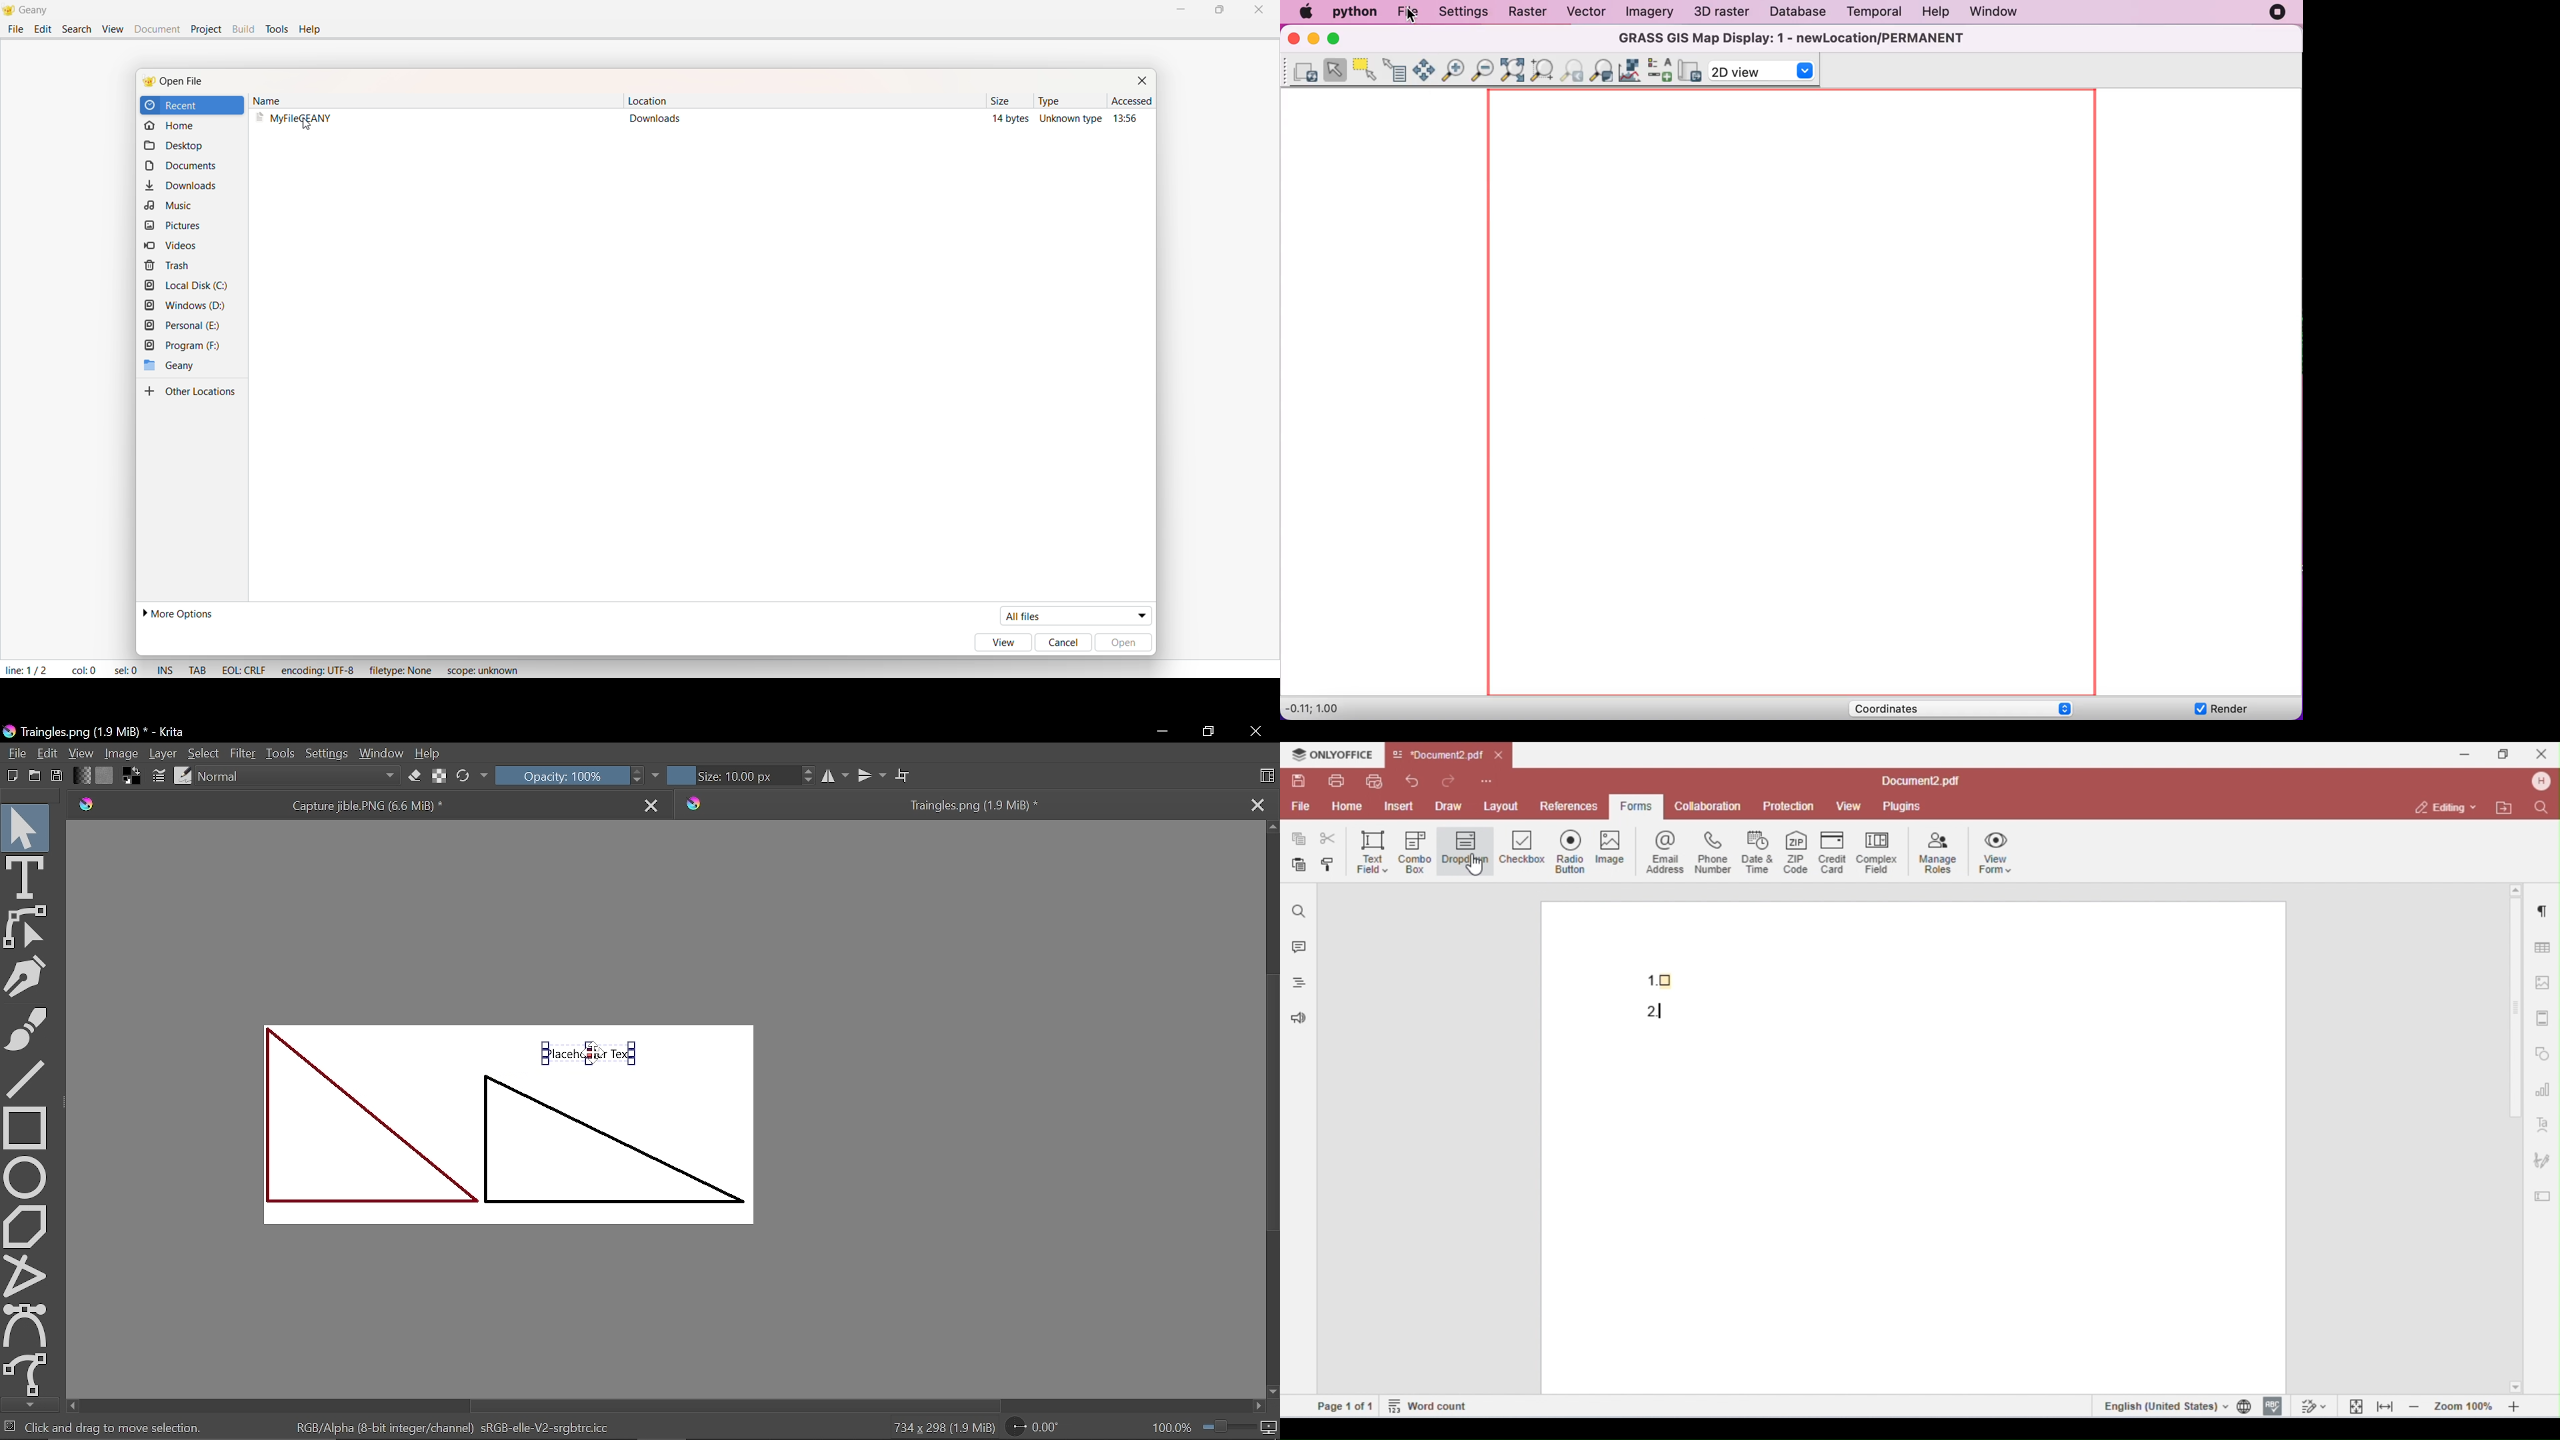 Image resolution: width=2576 pixels, height=1456 pixels. Describe the element at coordinates (34, 776) in the screenshot. I see `Open document` at that location.